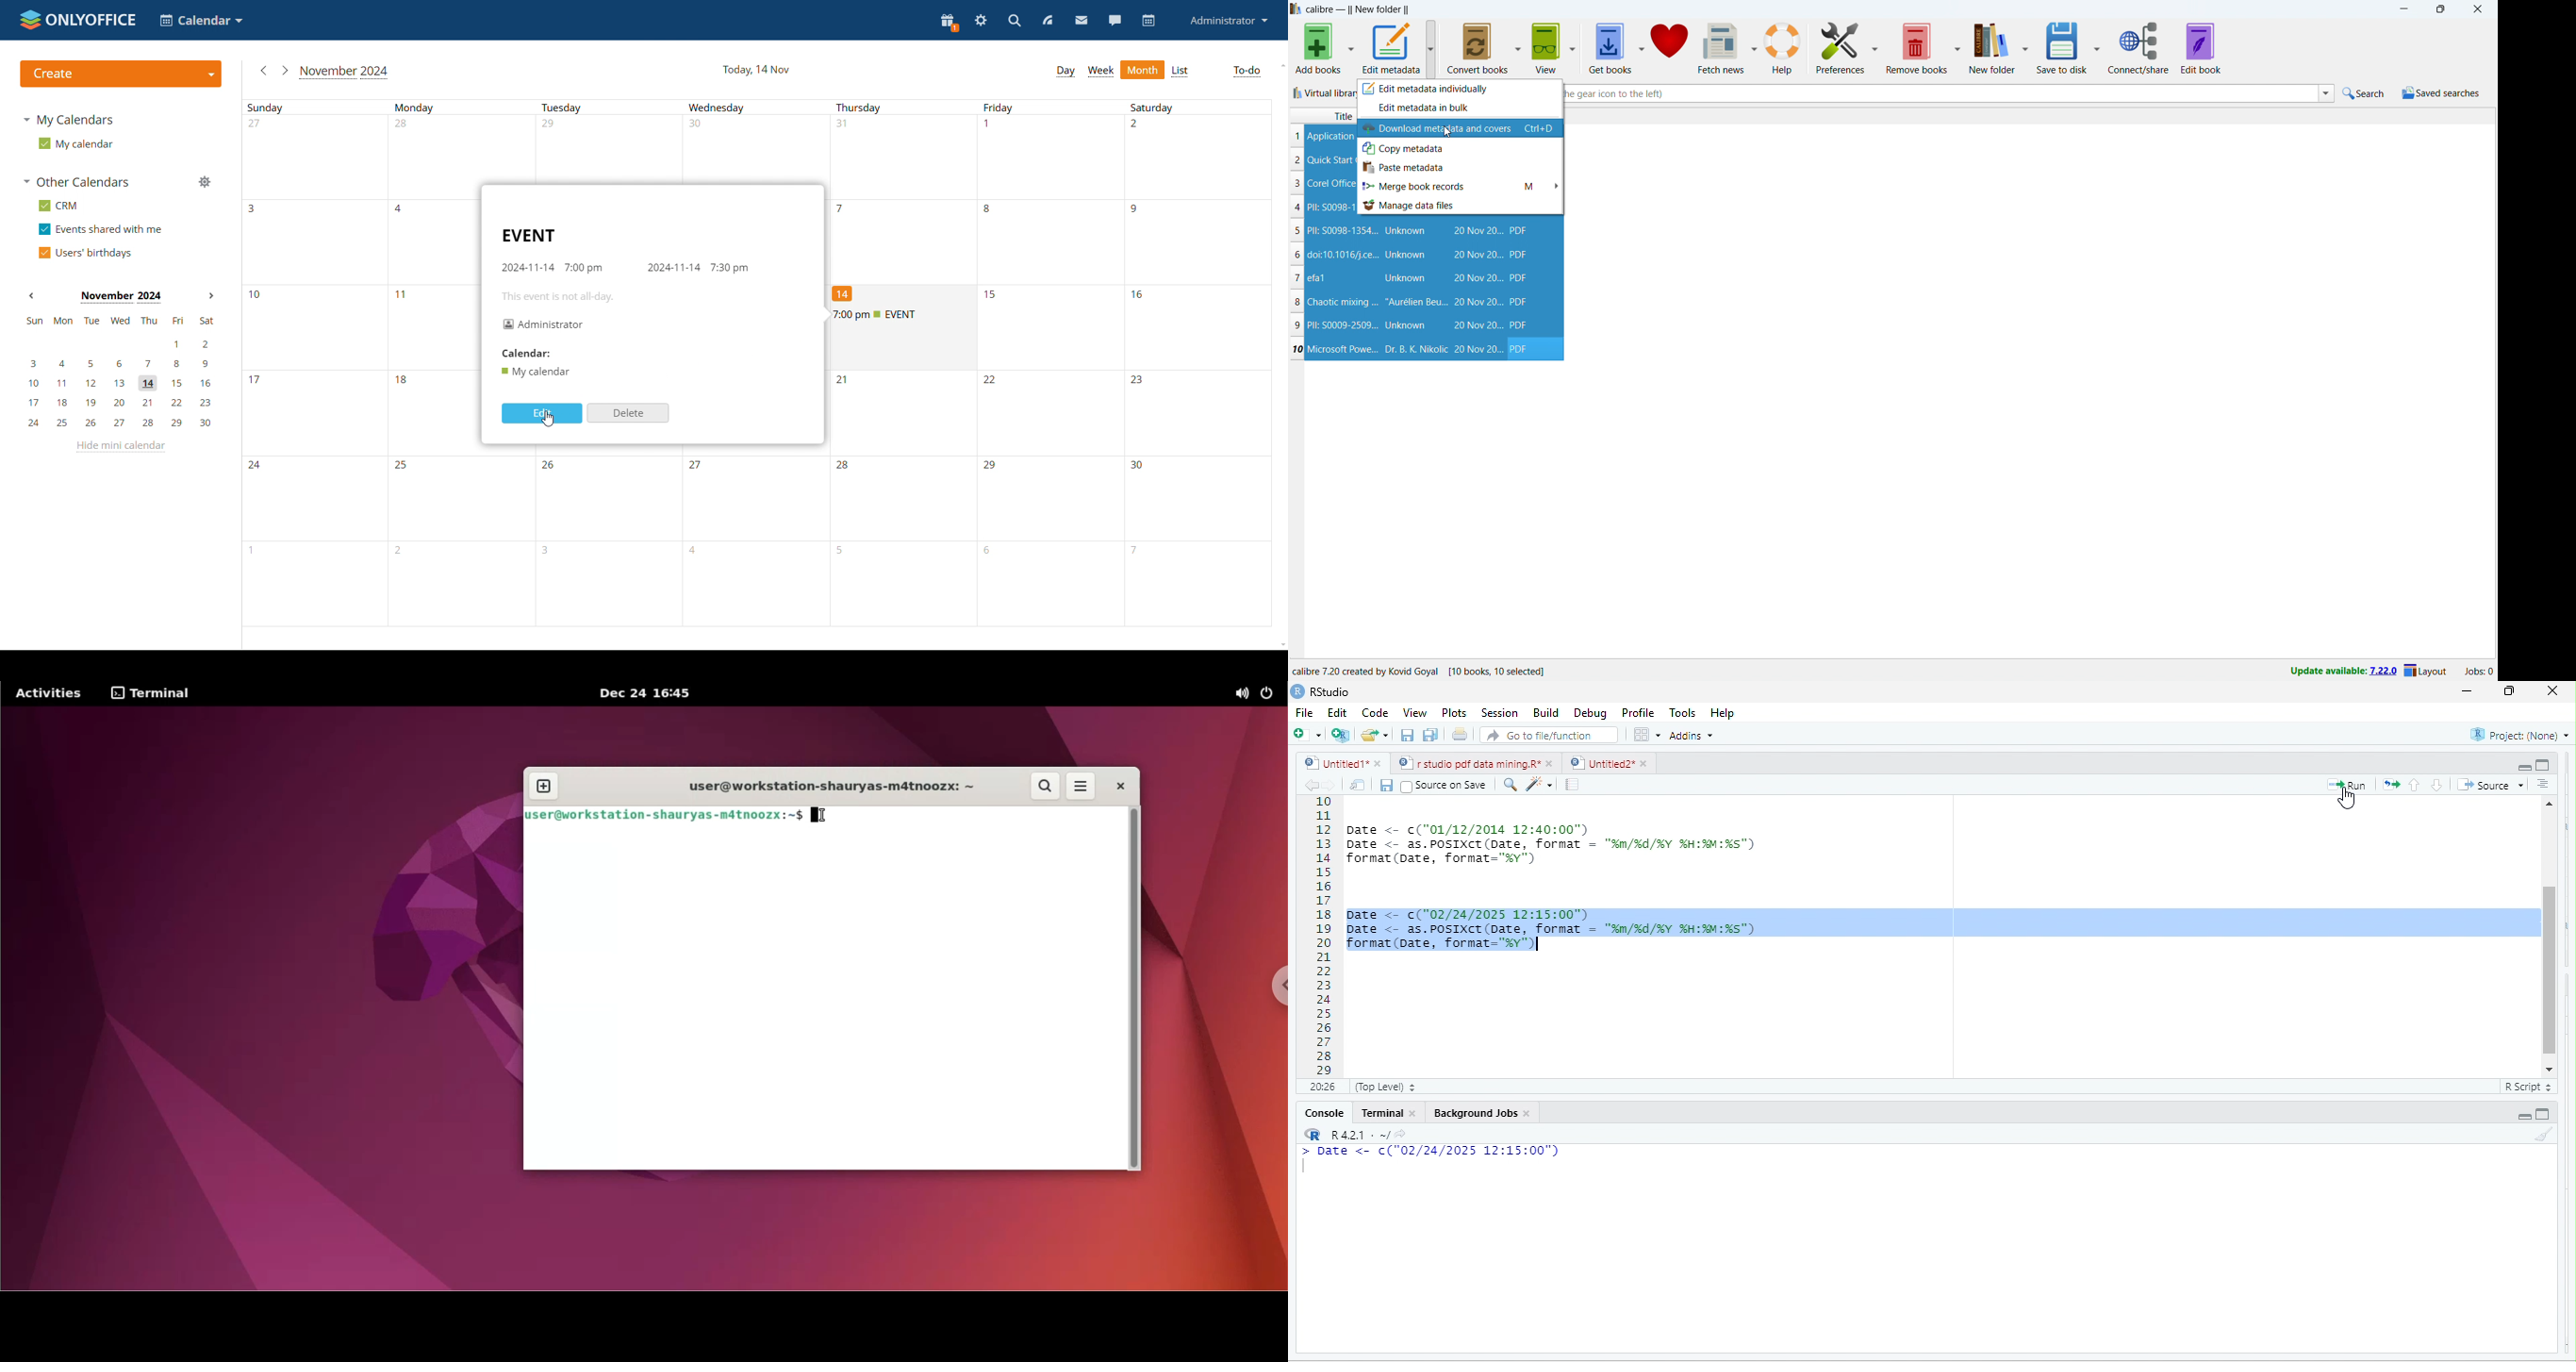 This screenshot has height=1372, width=2576. Describe the element at coordinates (991, 468) in the screenshot. I see `number` at that location.